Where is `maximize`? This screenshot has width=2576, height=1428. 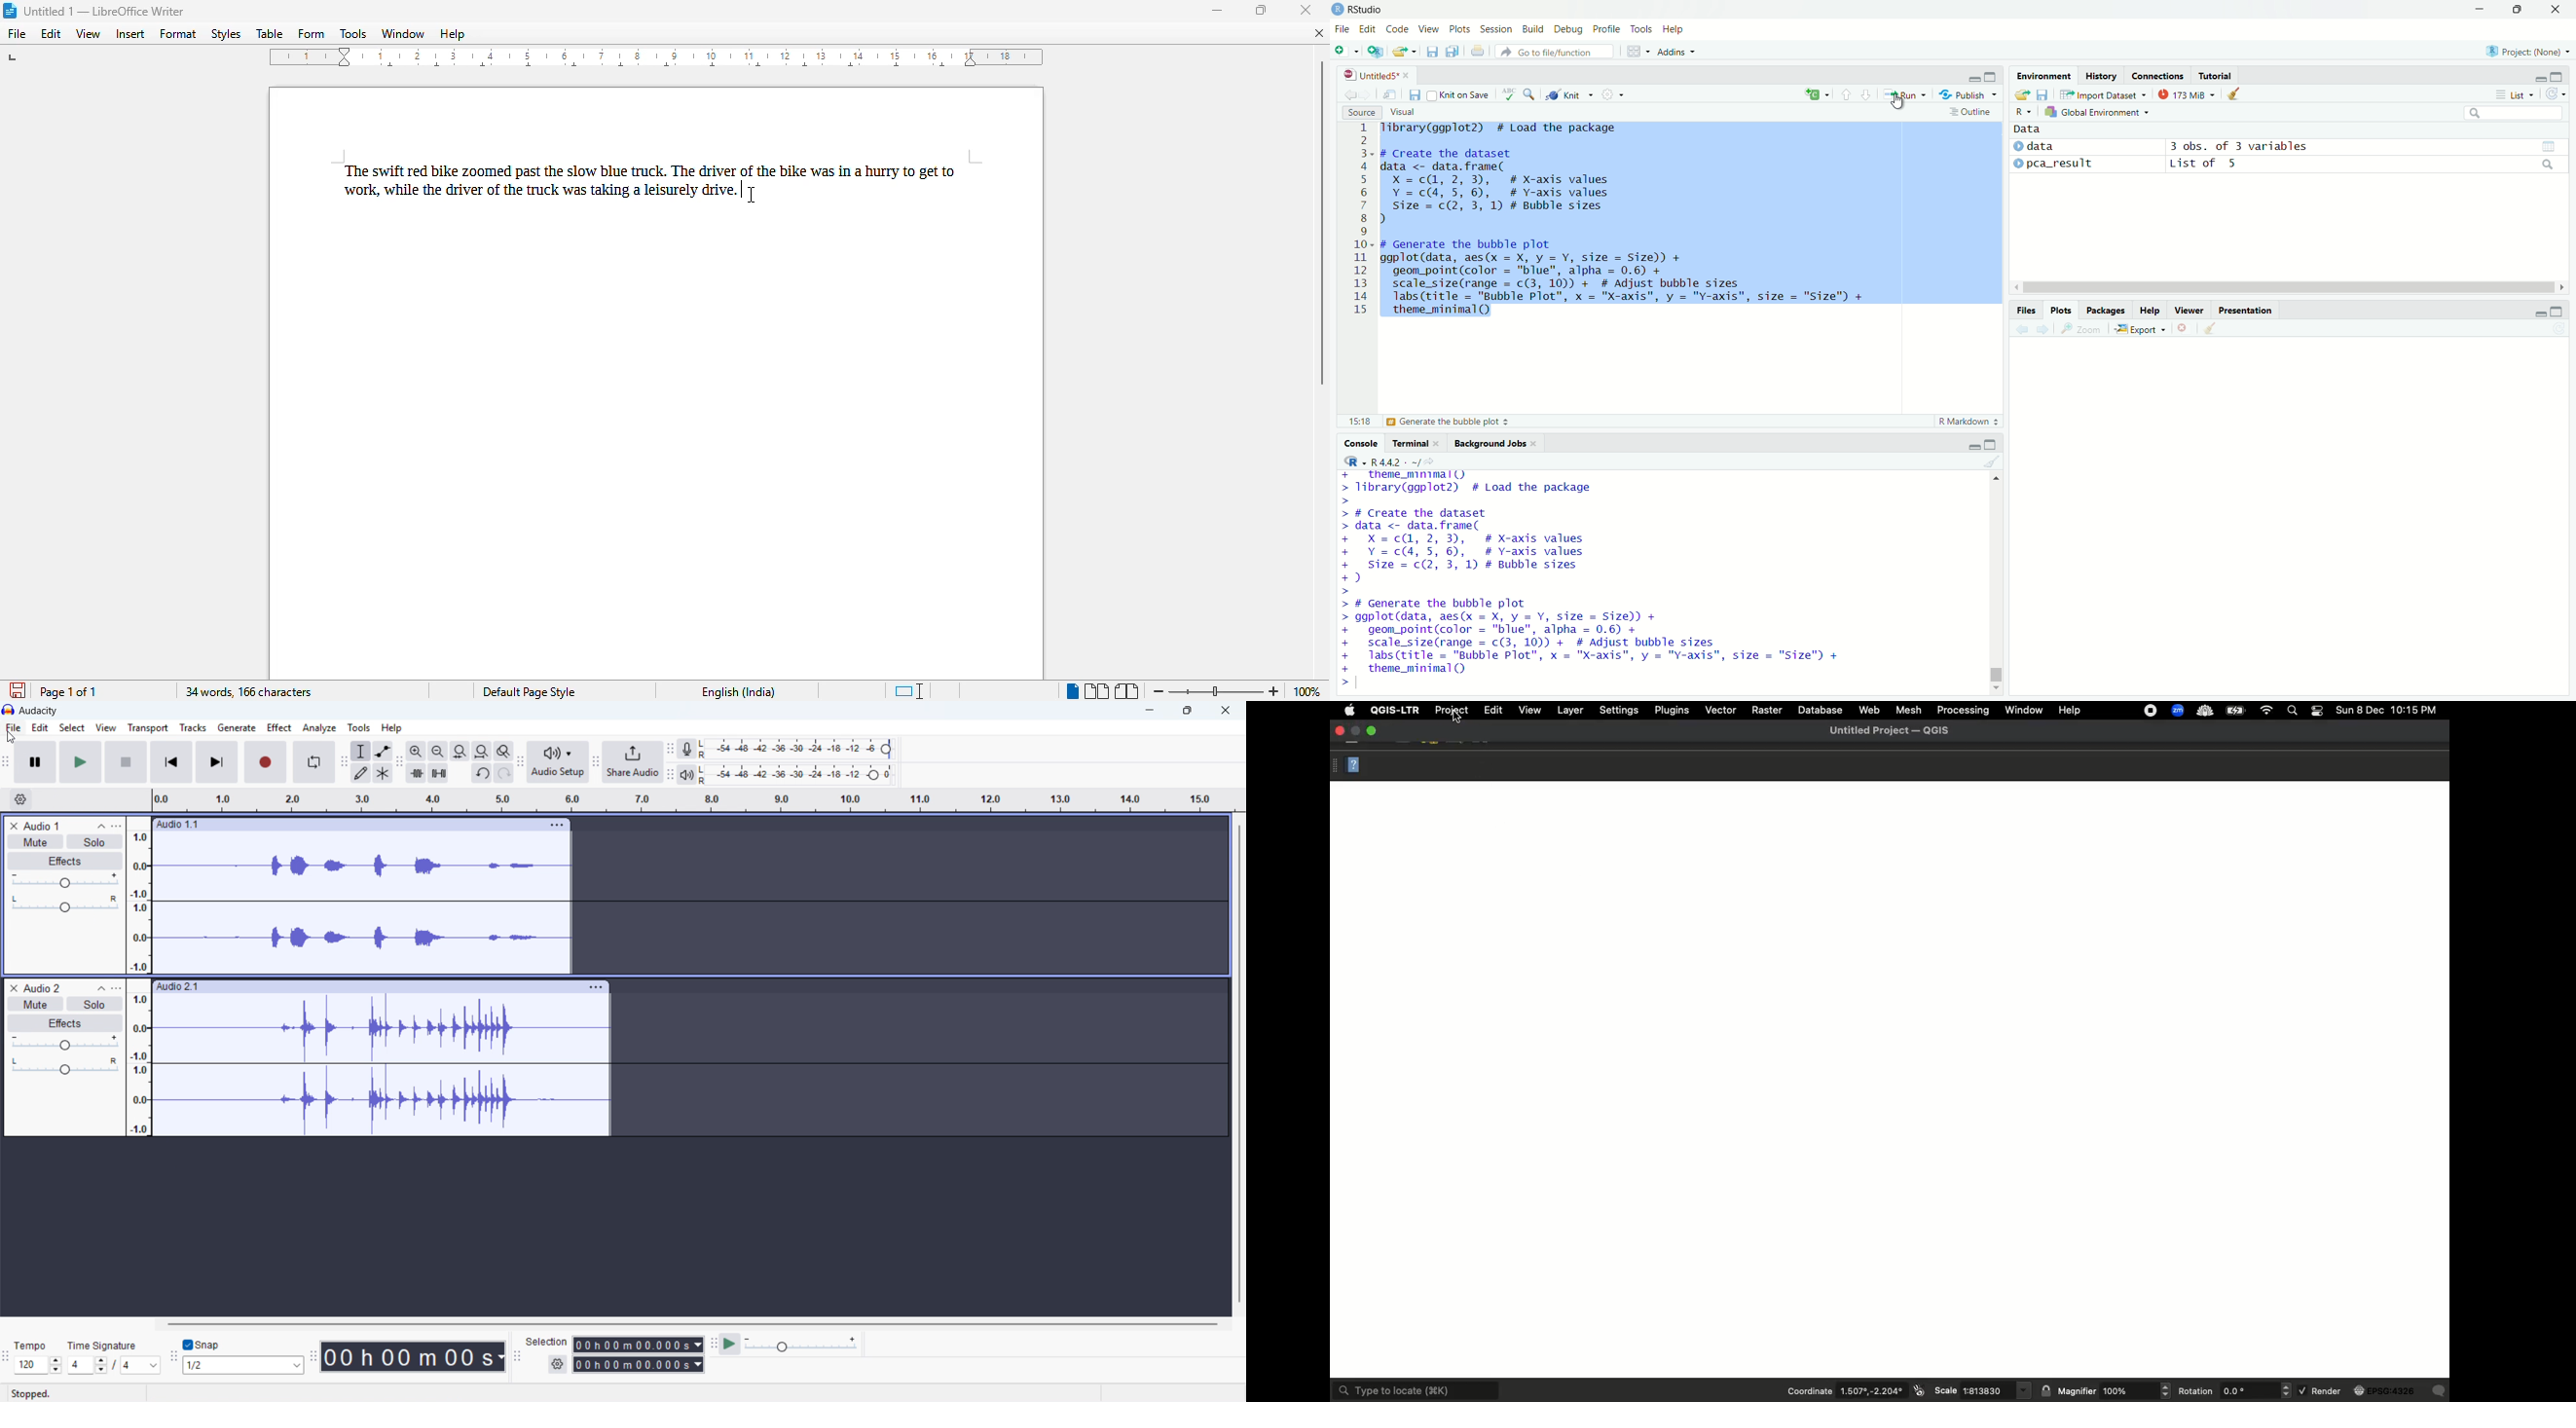 maximize is located at coordinates (2515, 10).